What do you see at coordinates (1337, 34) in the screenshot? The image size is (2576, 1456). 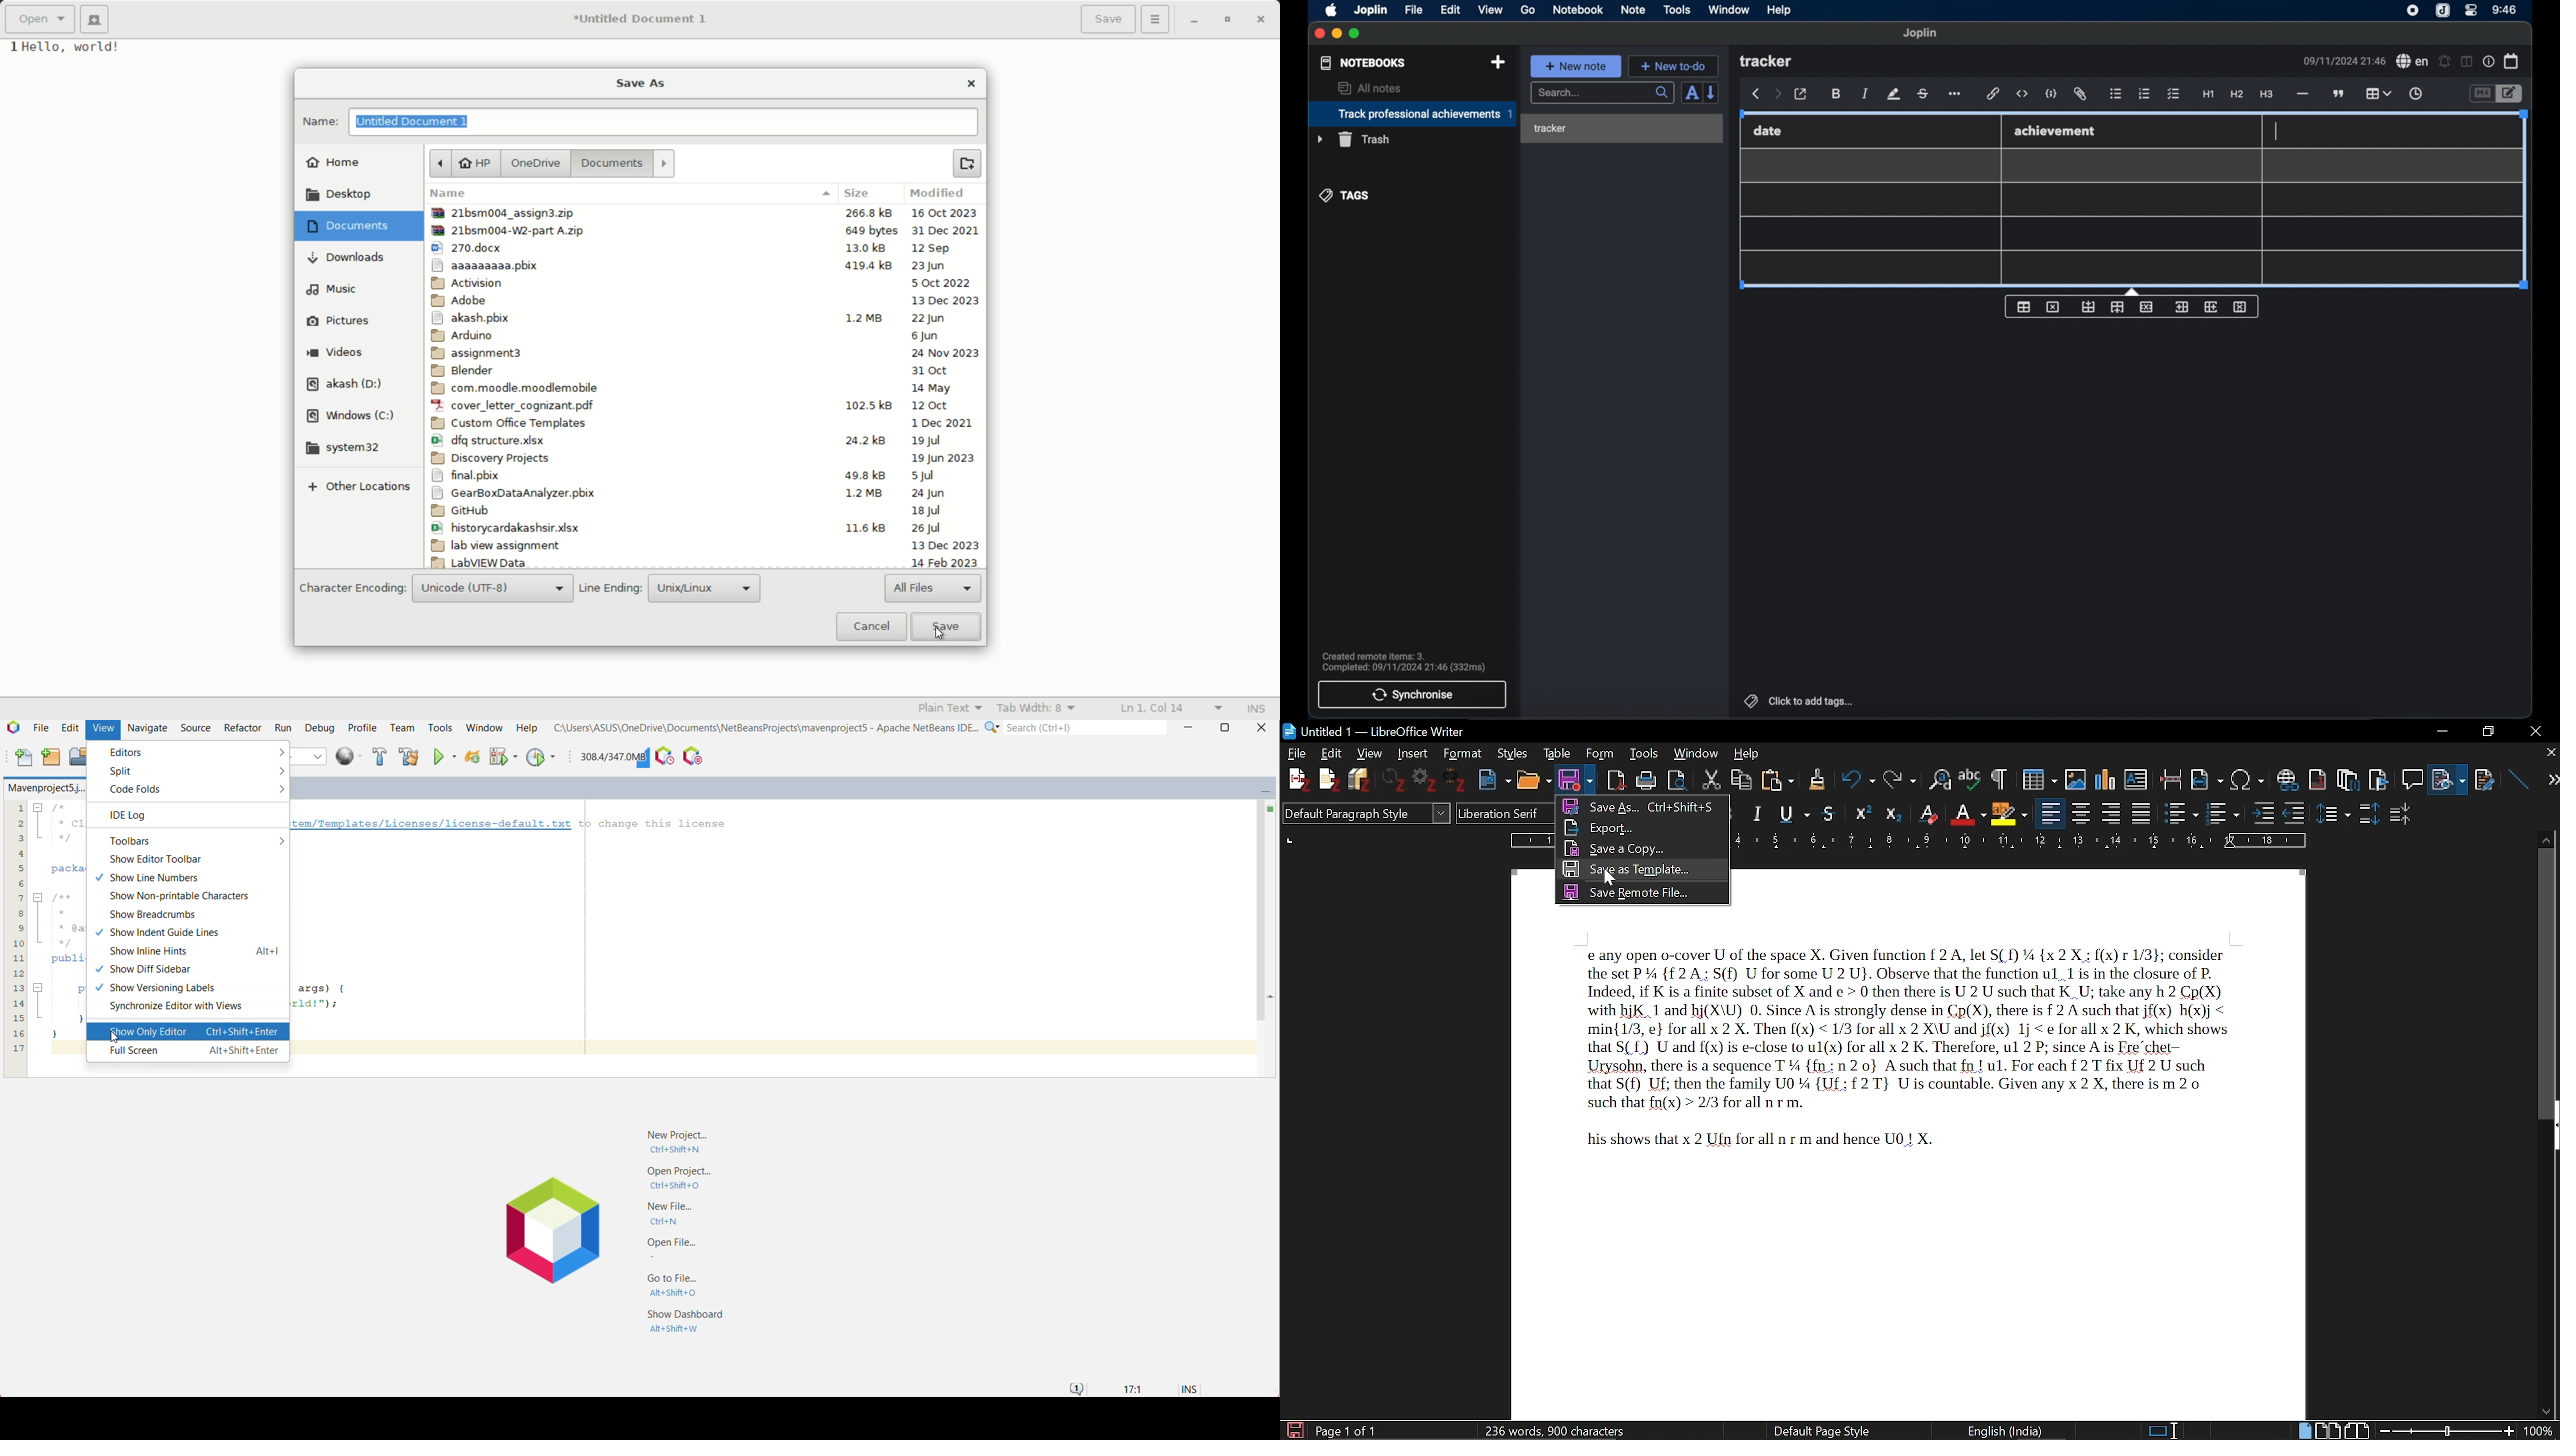 I see `minimize` at bounding box center [1337, 34].